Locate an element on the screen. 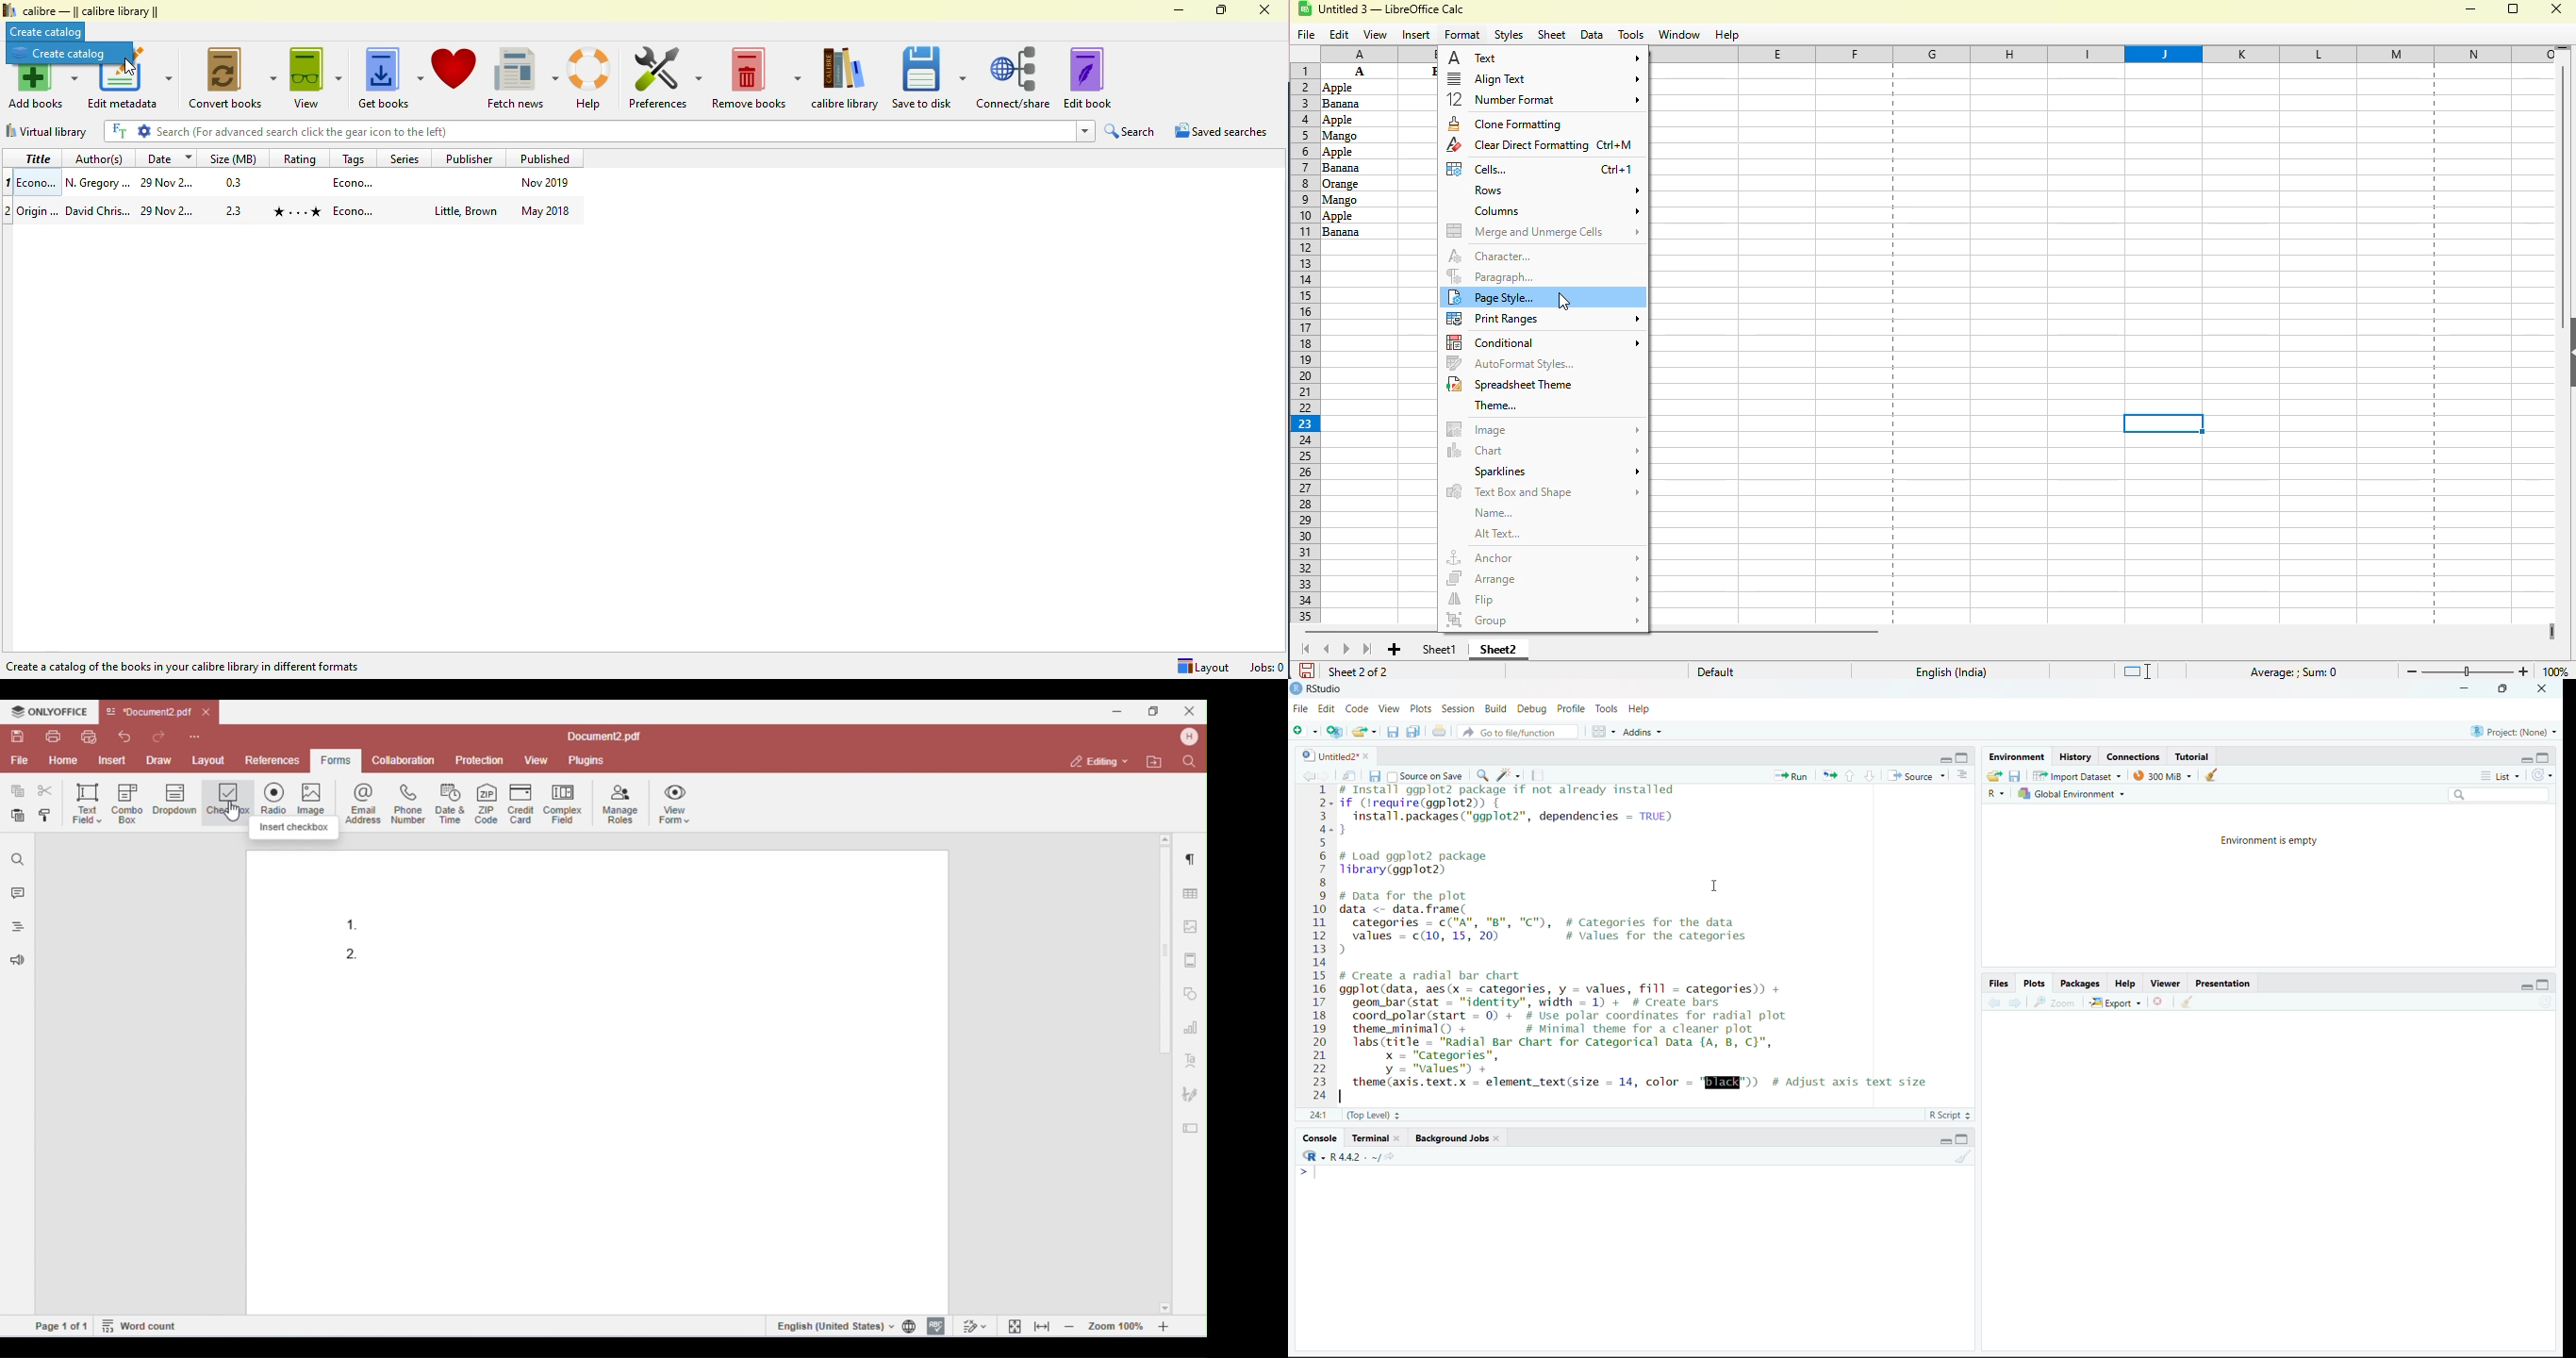 The width and height of the screenshot is (2576, 1372).  Source  is located at coordinates (1920, 776).